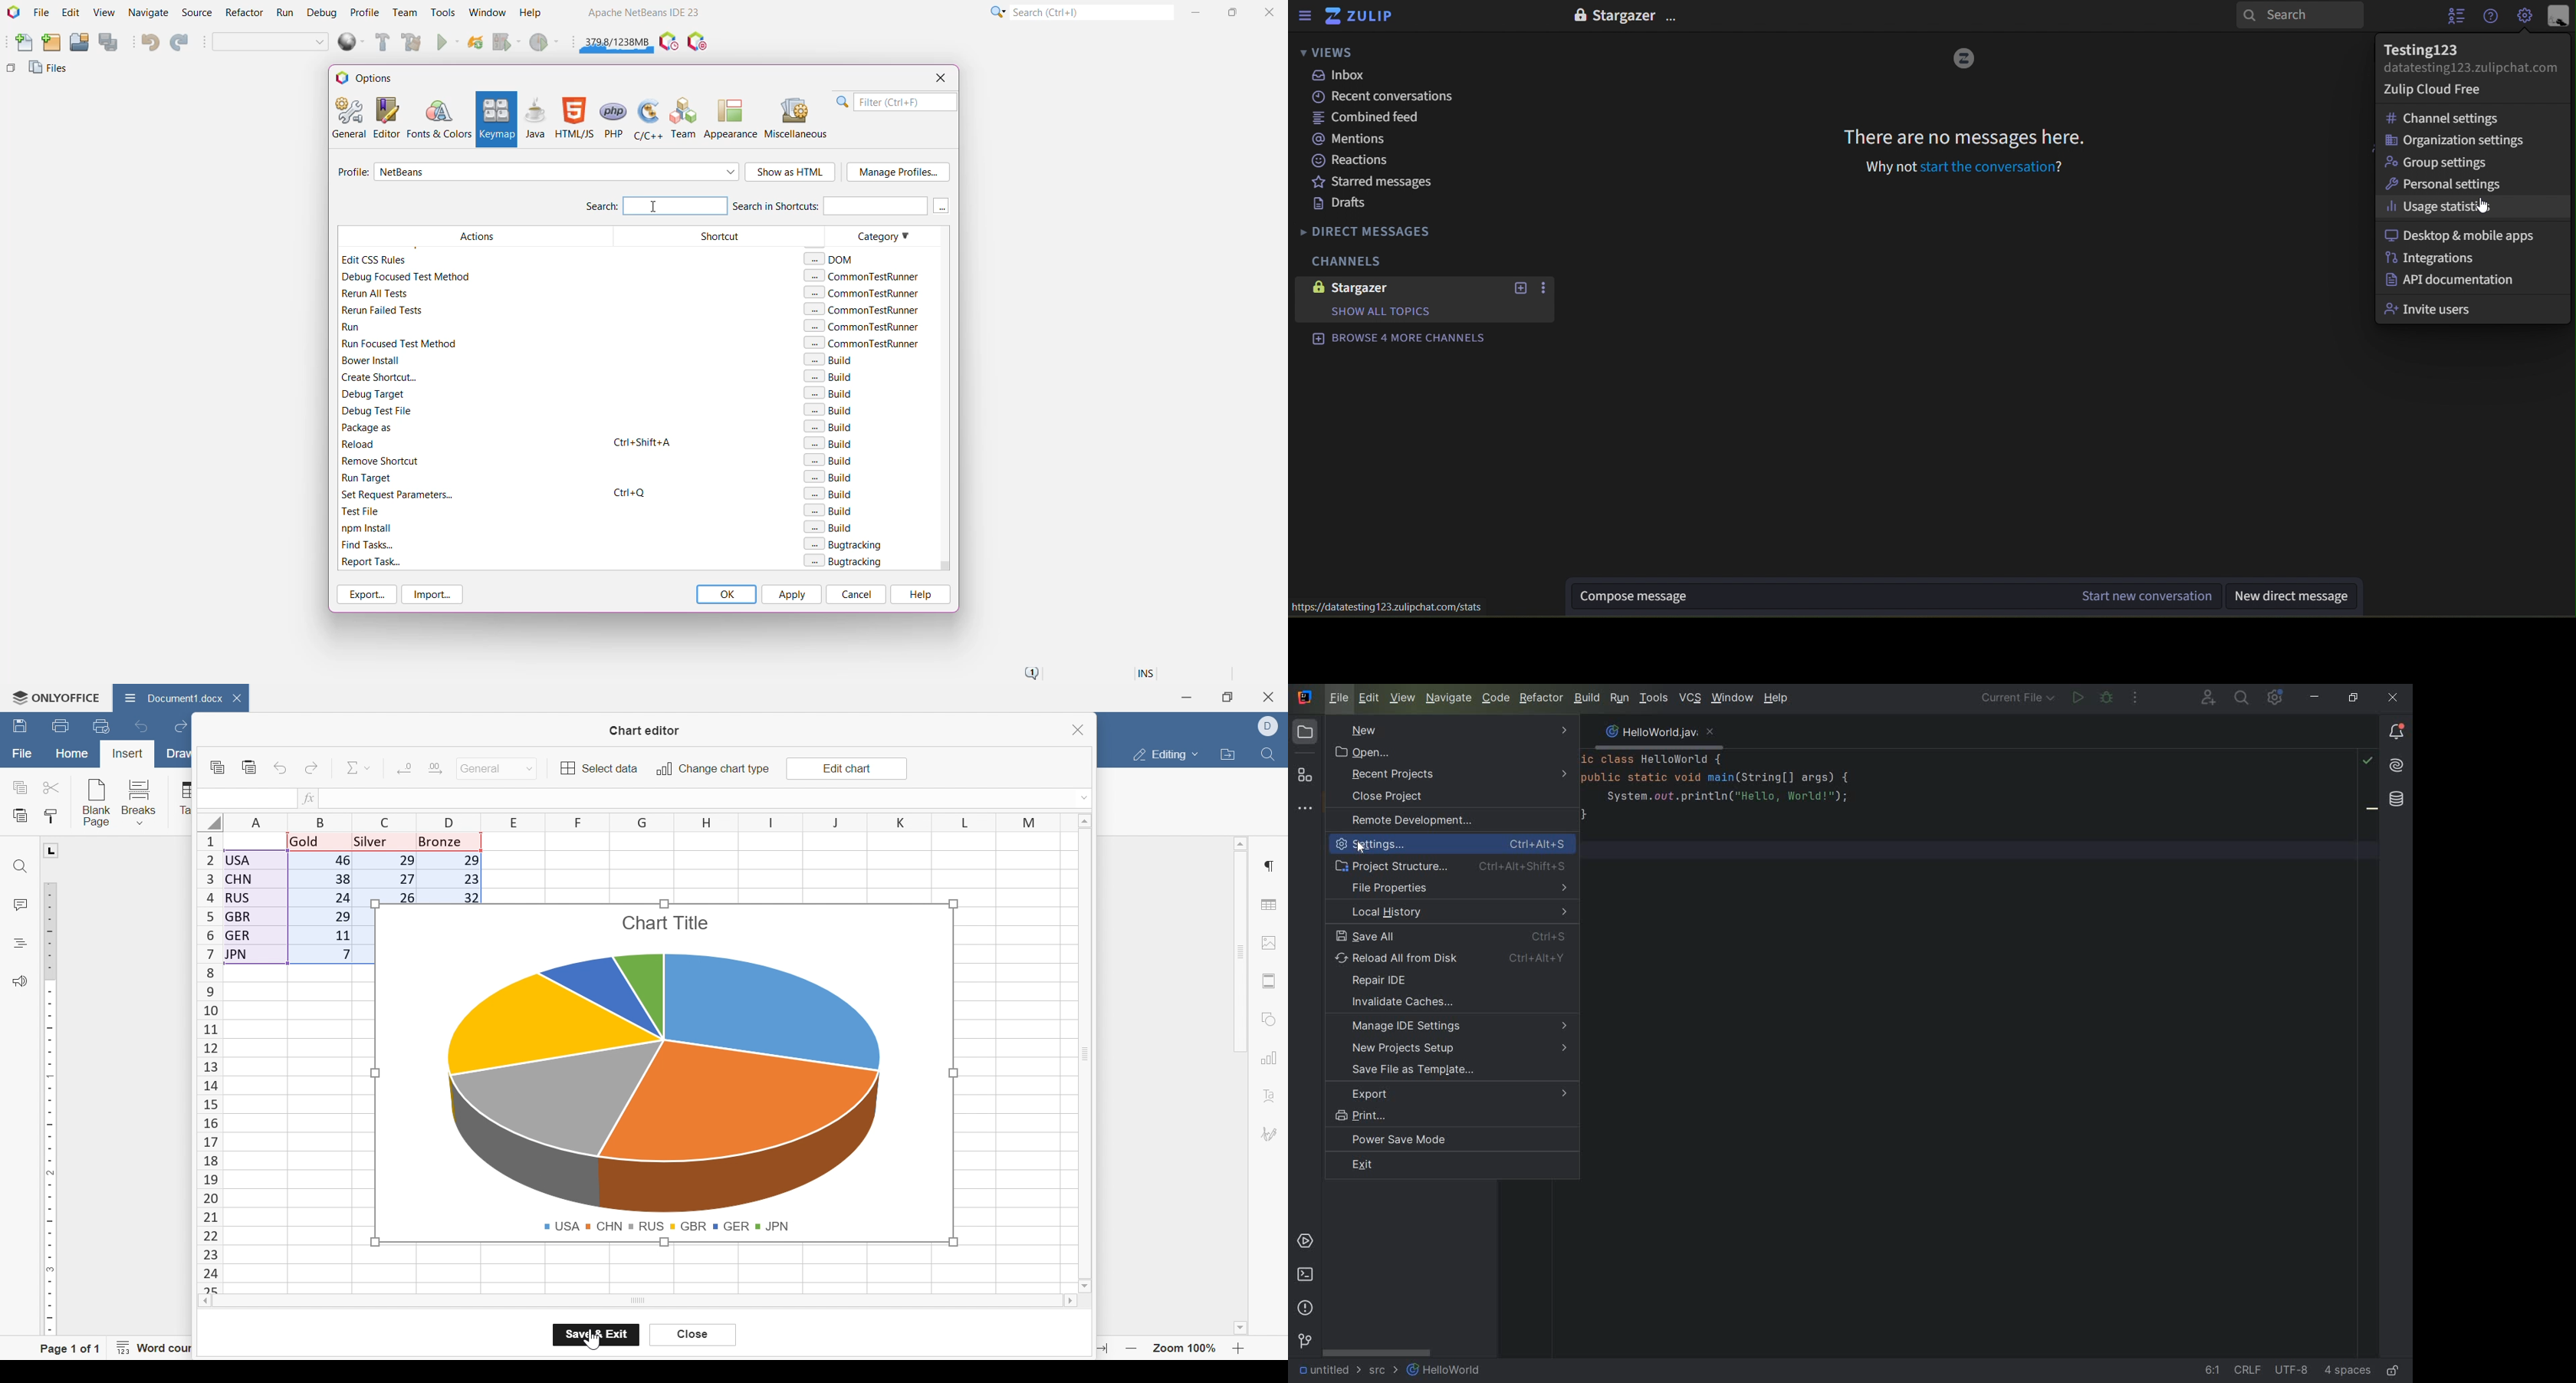  I want to click on Word Count, so click(161, 1347).